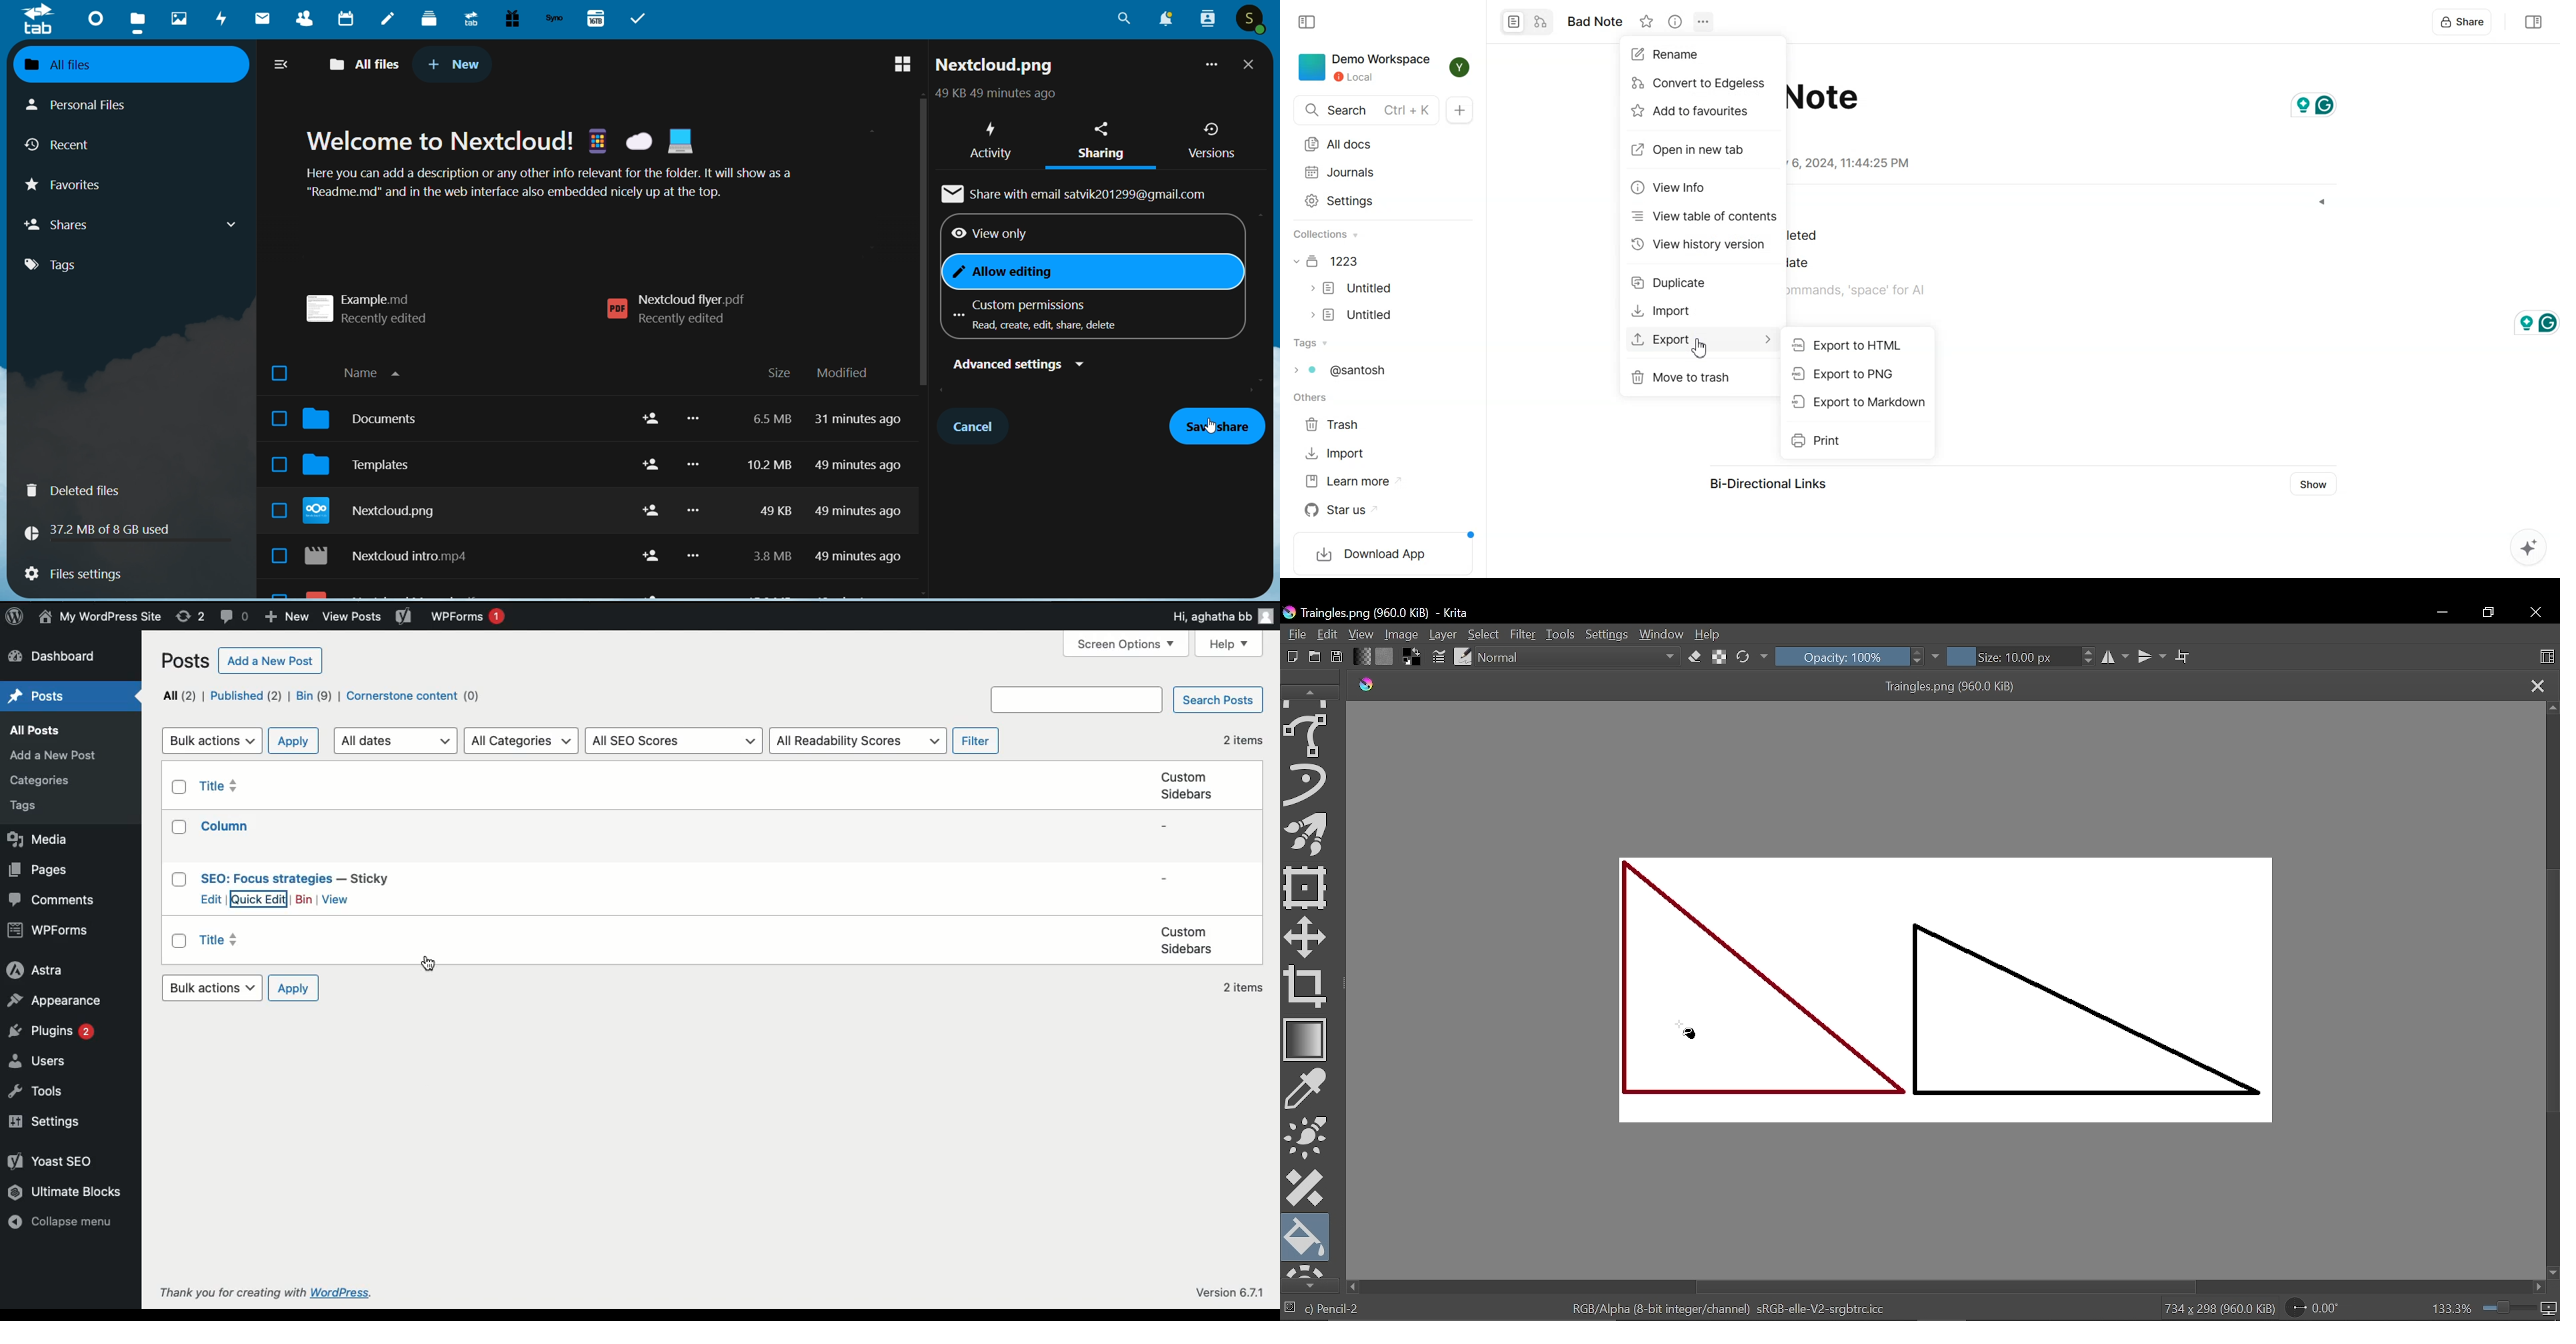  I want to click on Edit brush settings, so click(1439, 657).